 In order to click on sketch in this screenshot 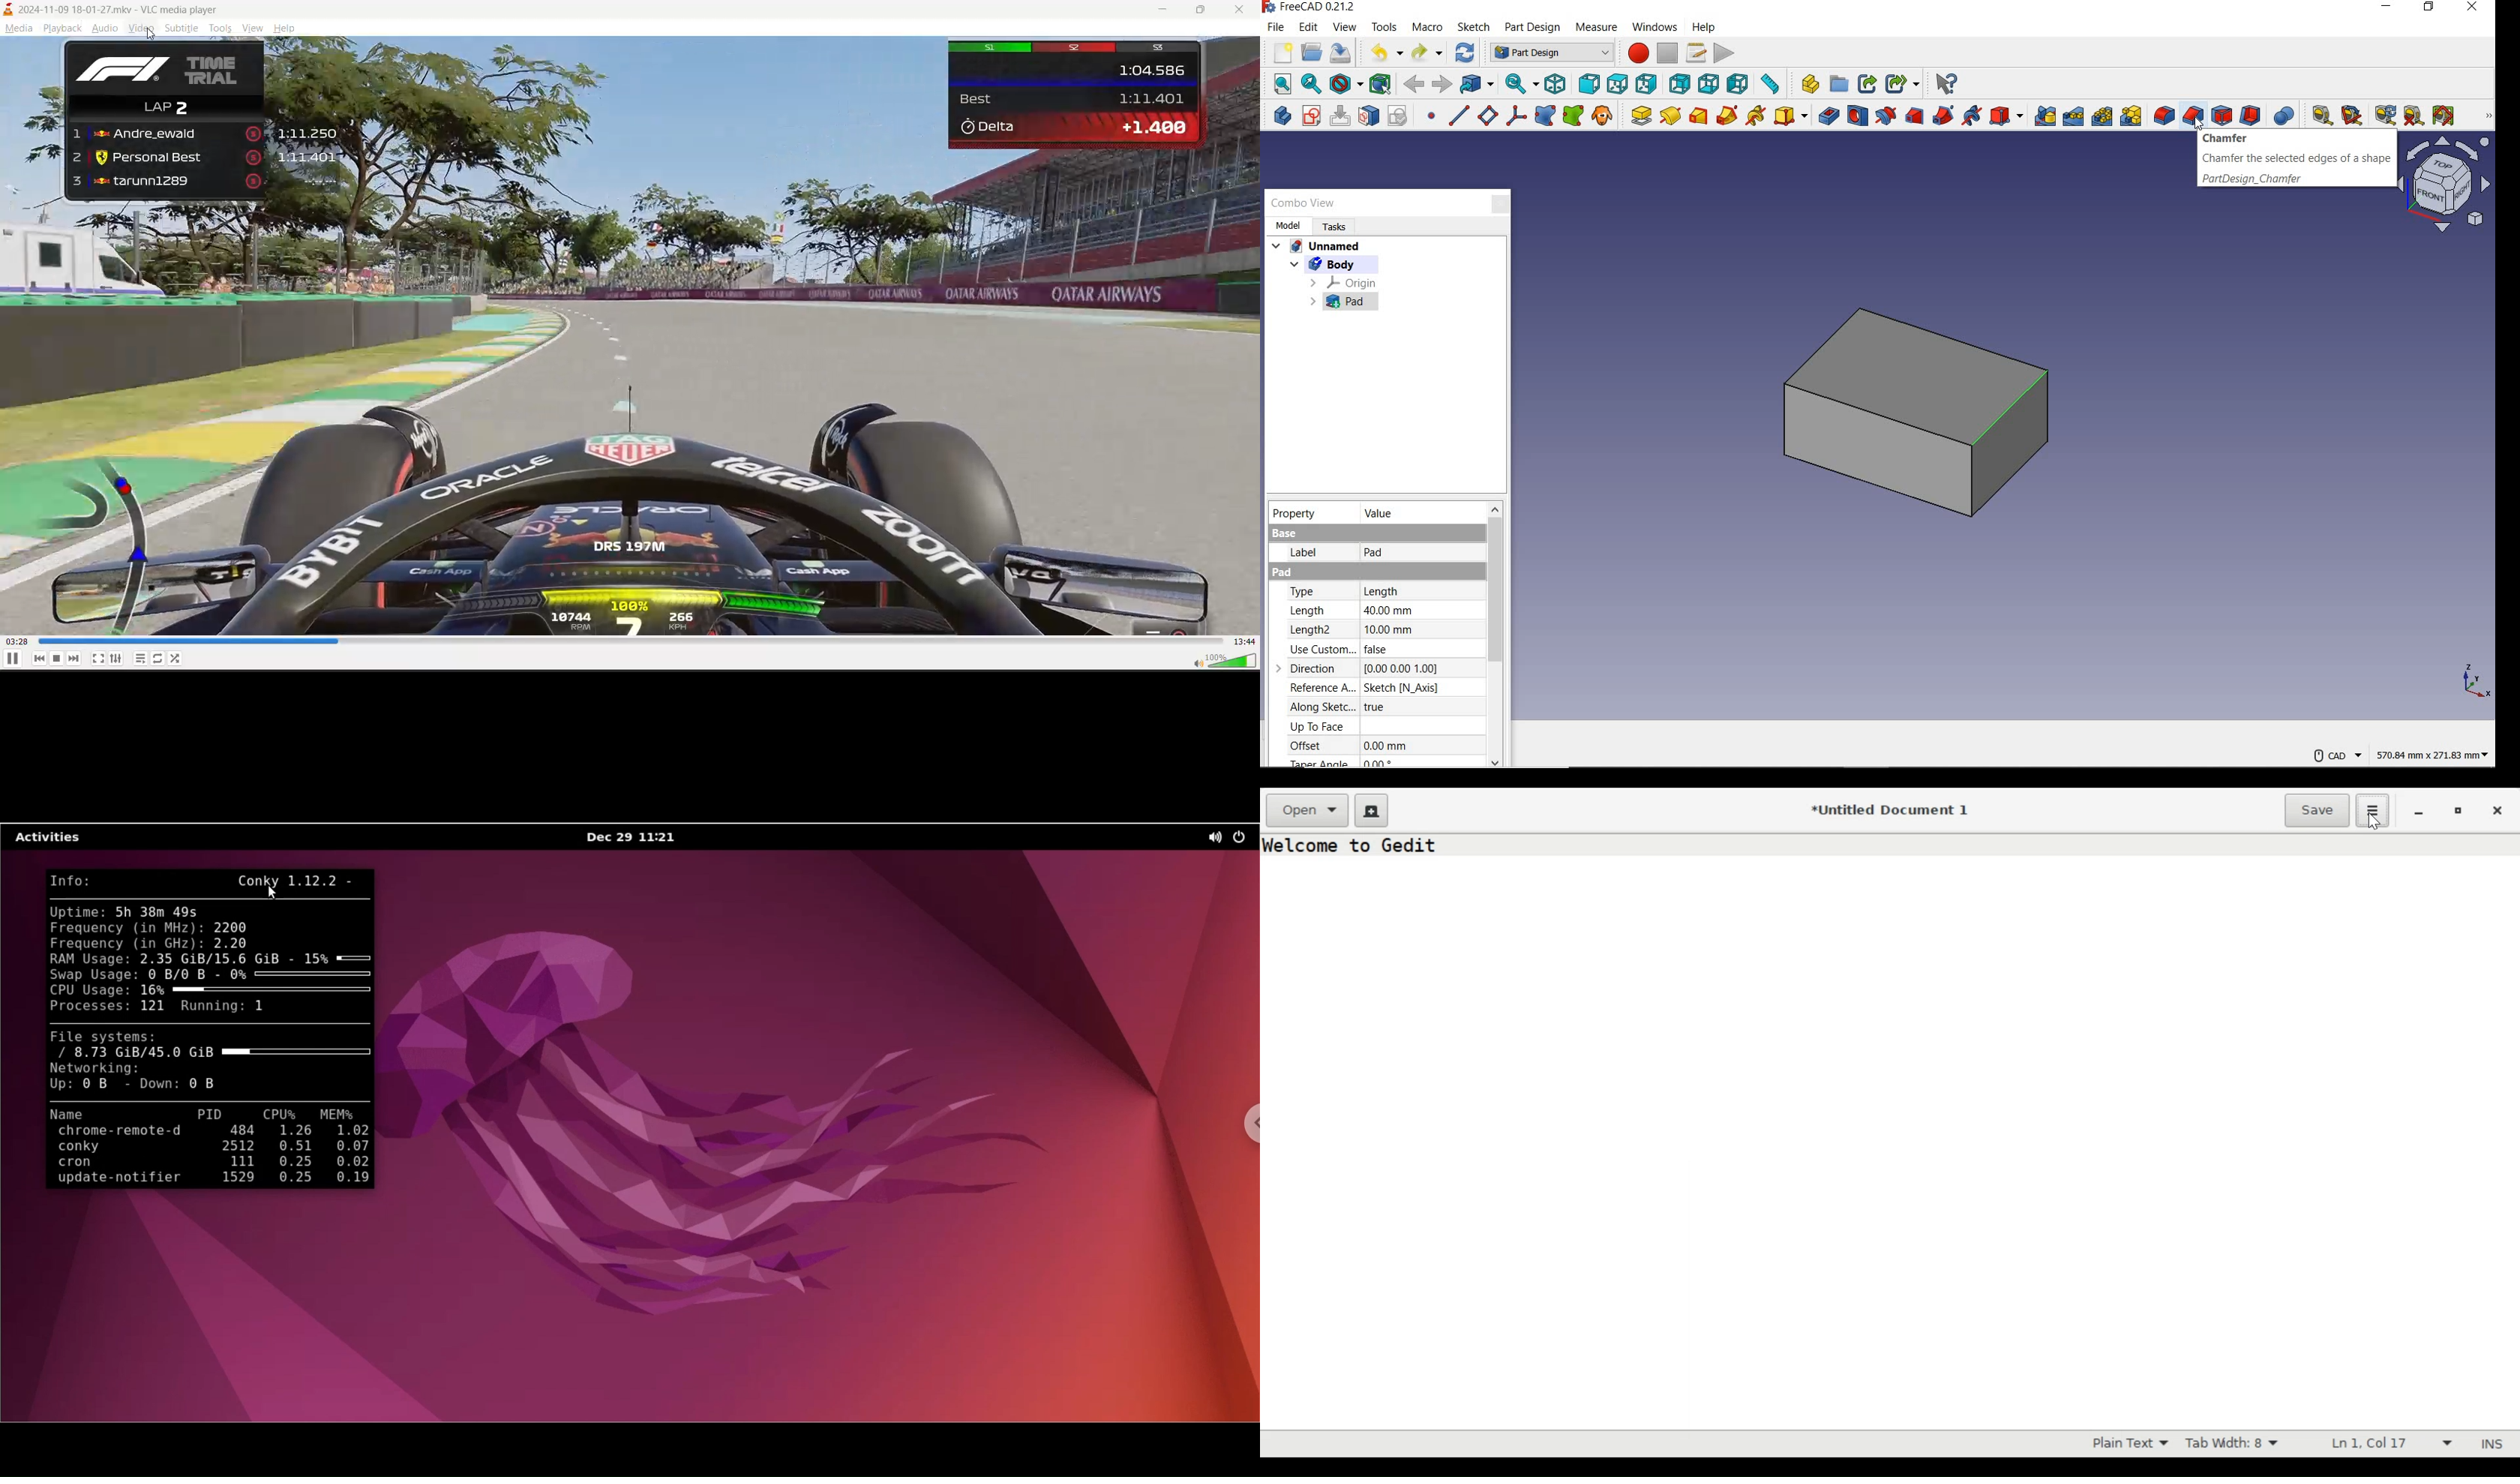, I will do `click(1475, 26)`.